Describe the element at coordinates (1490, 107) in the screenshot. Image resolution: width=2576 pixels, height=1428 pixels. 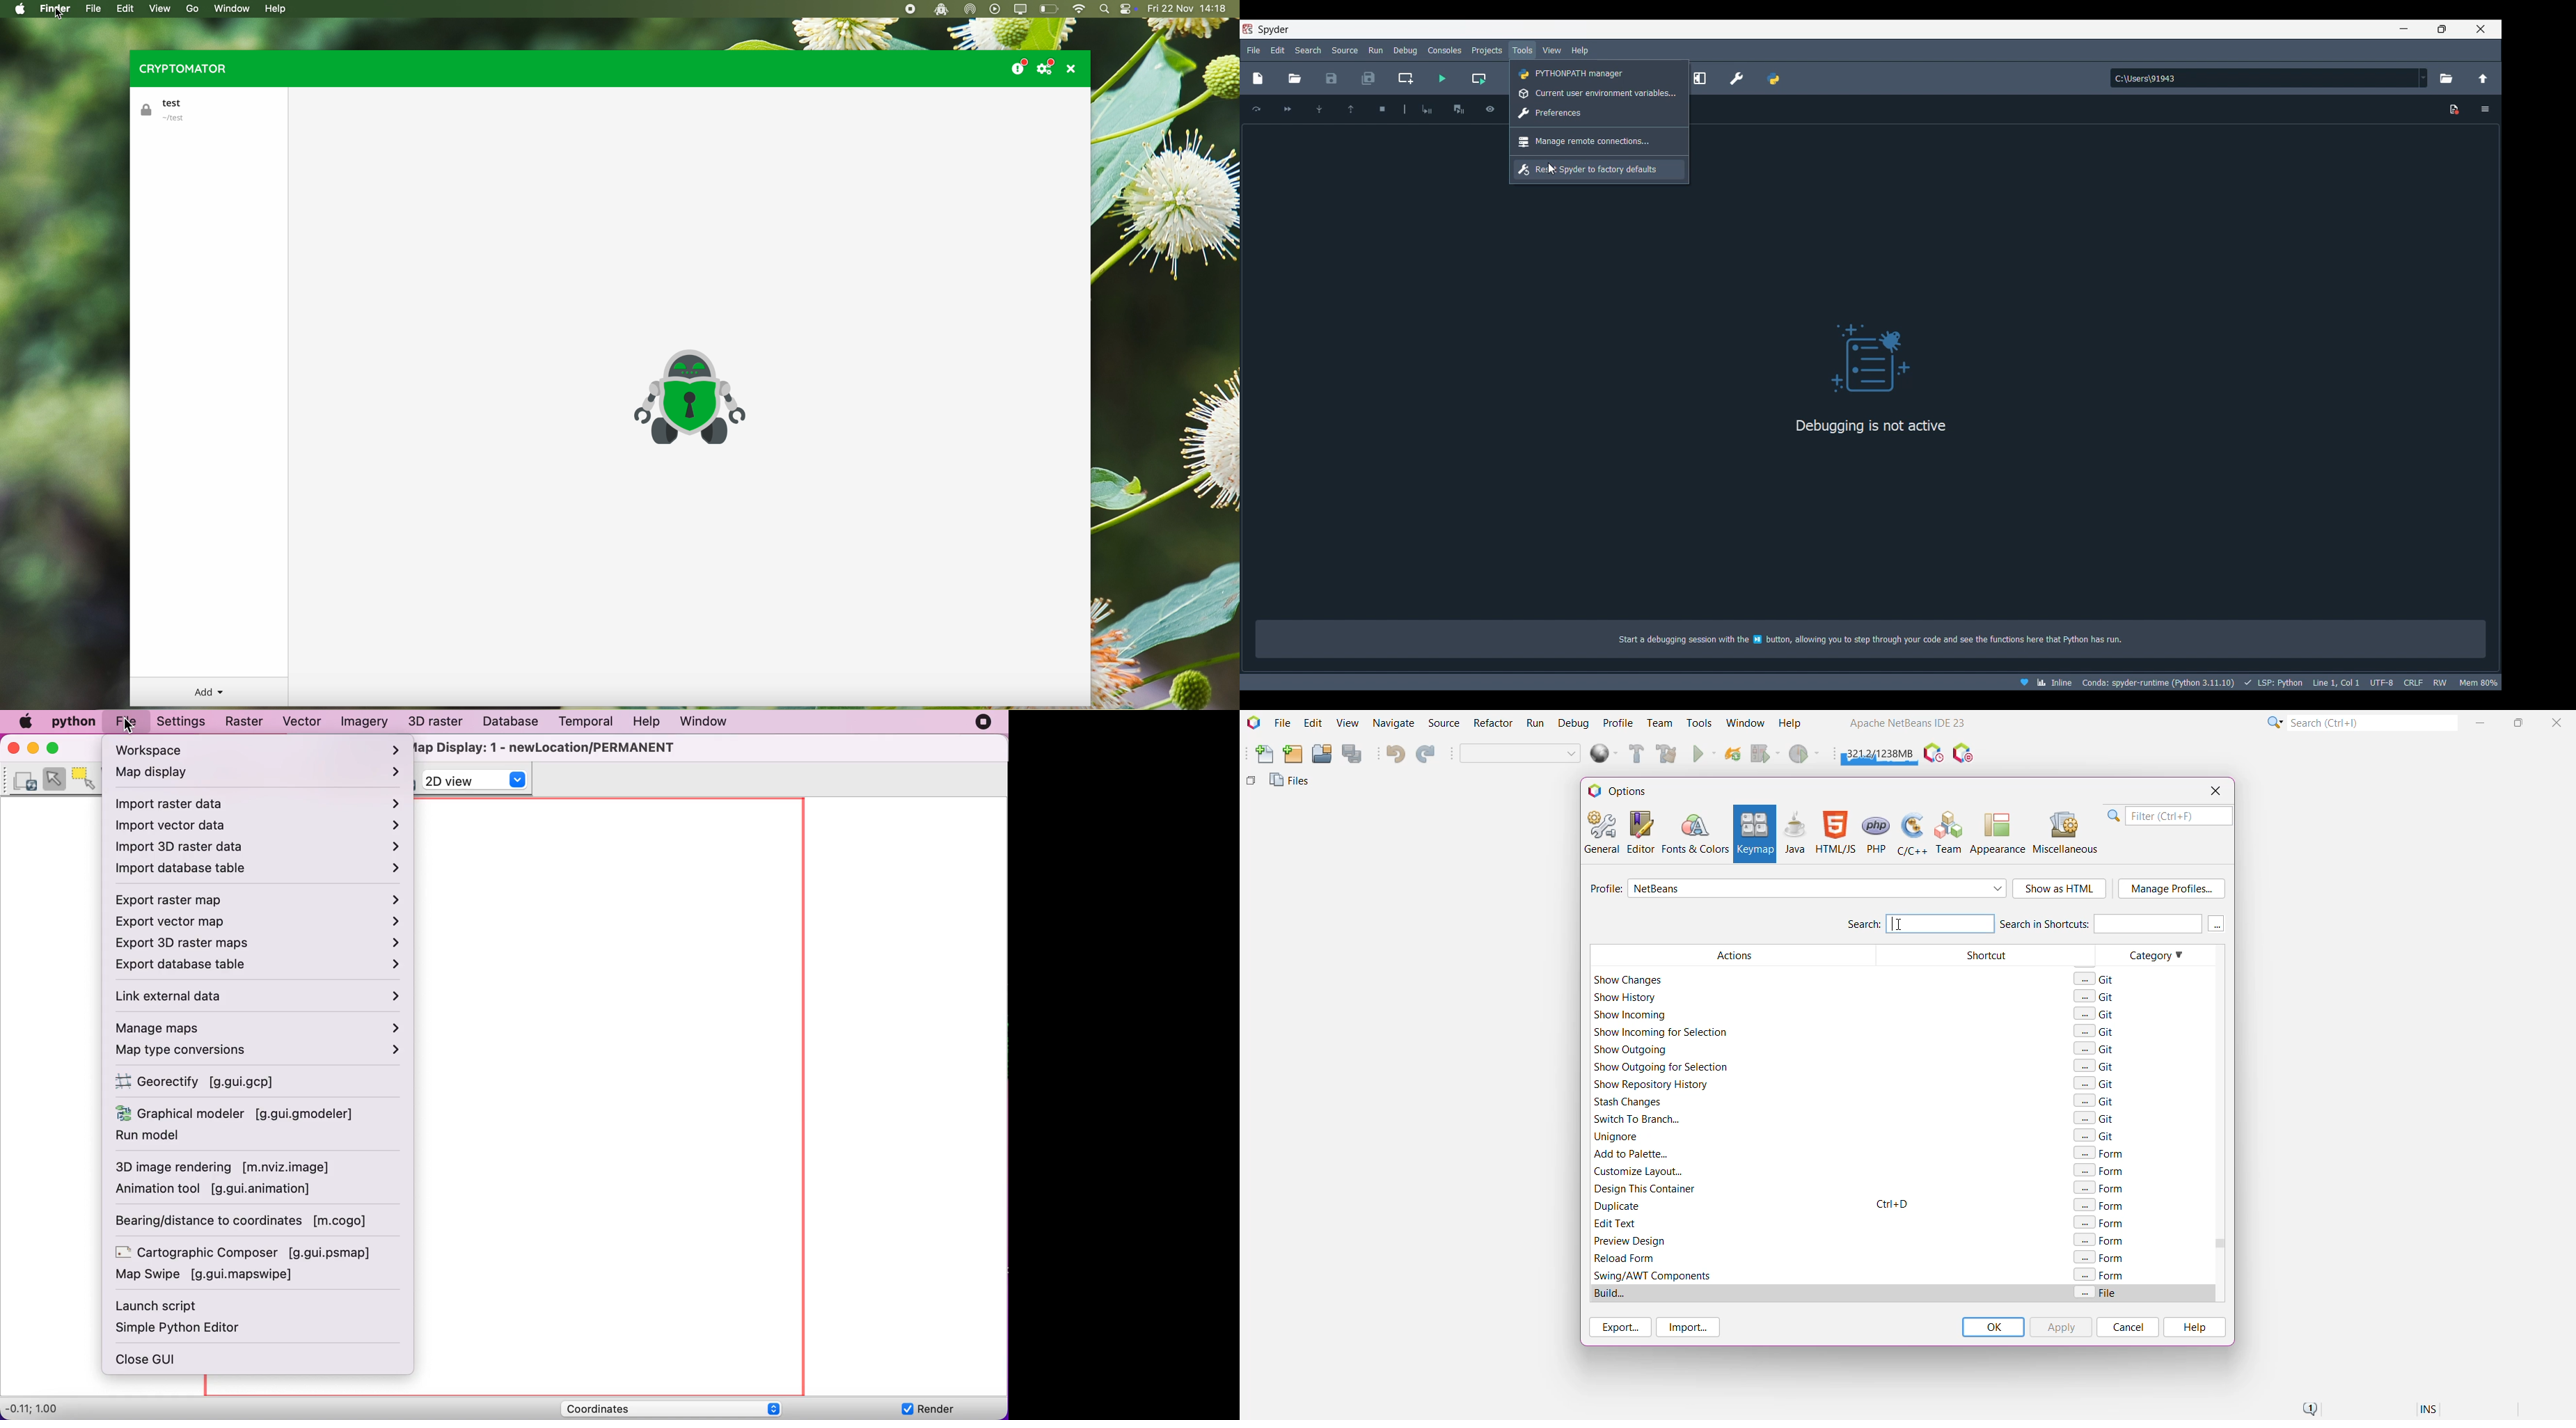
I see `profiler` at that location.